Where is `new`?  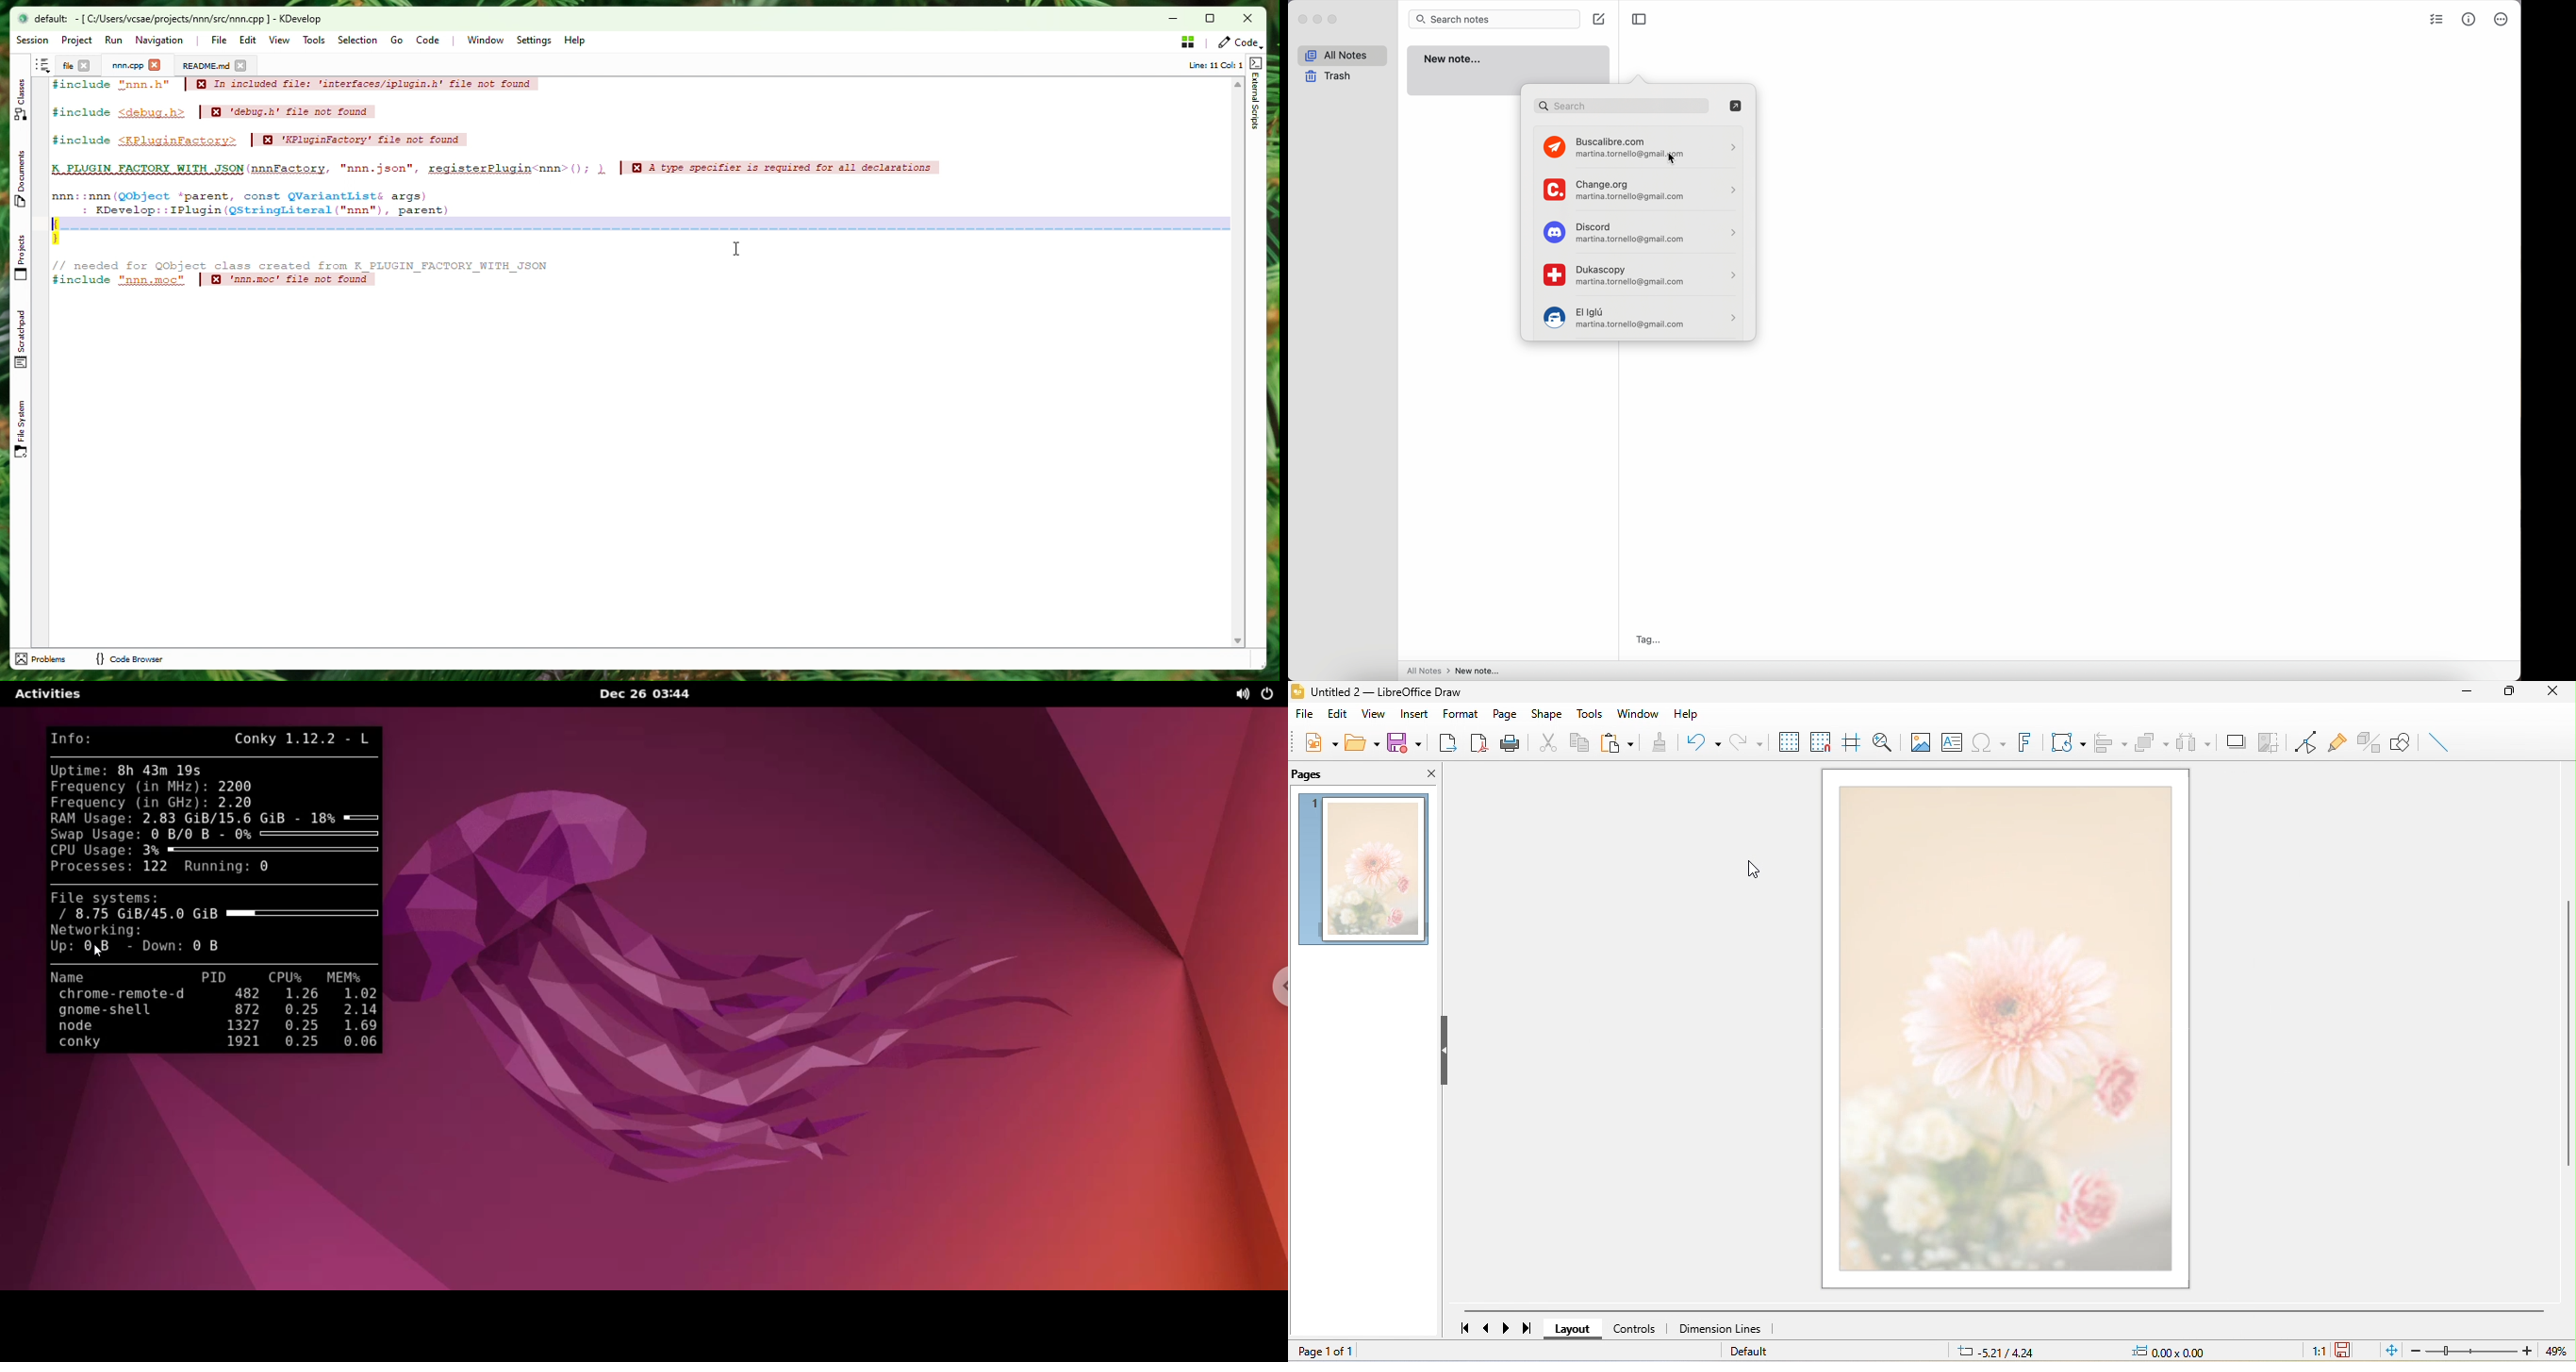
new is located at coordinates (1319, 739).